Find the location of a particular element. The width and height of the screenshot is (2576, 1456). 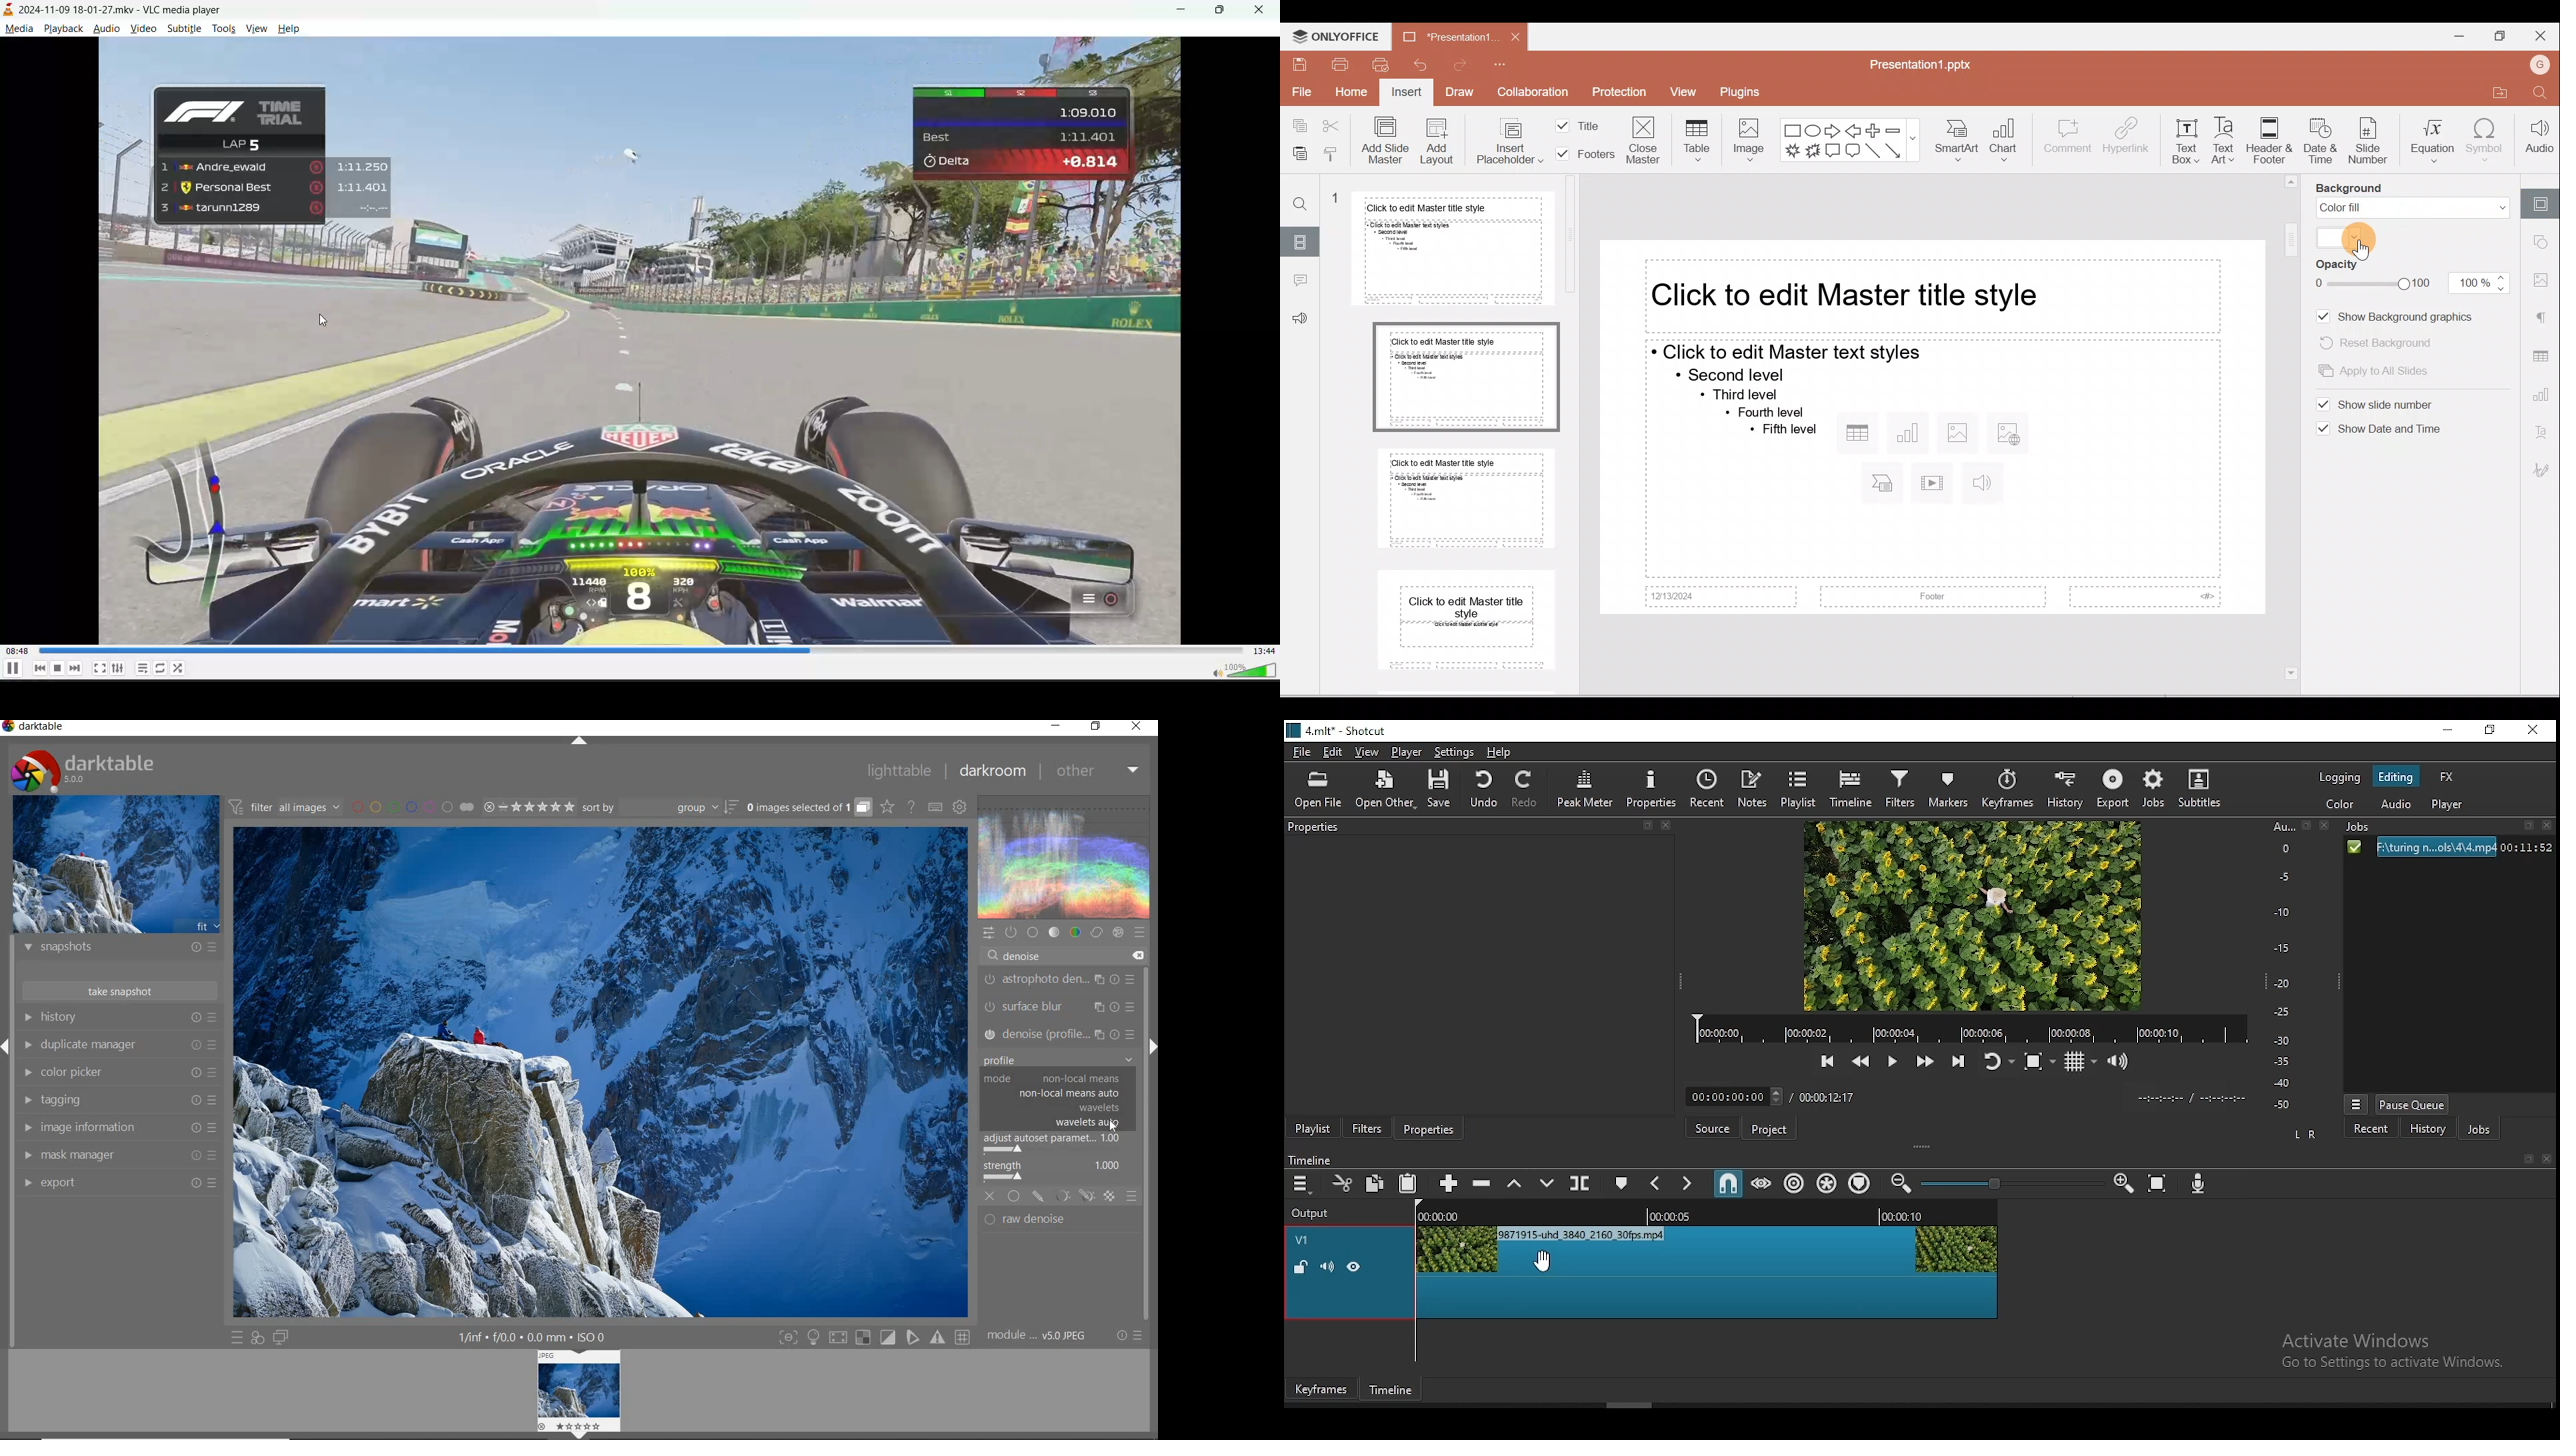

history is located at coordinates (2424, 1130).